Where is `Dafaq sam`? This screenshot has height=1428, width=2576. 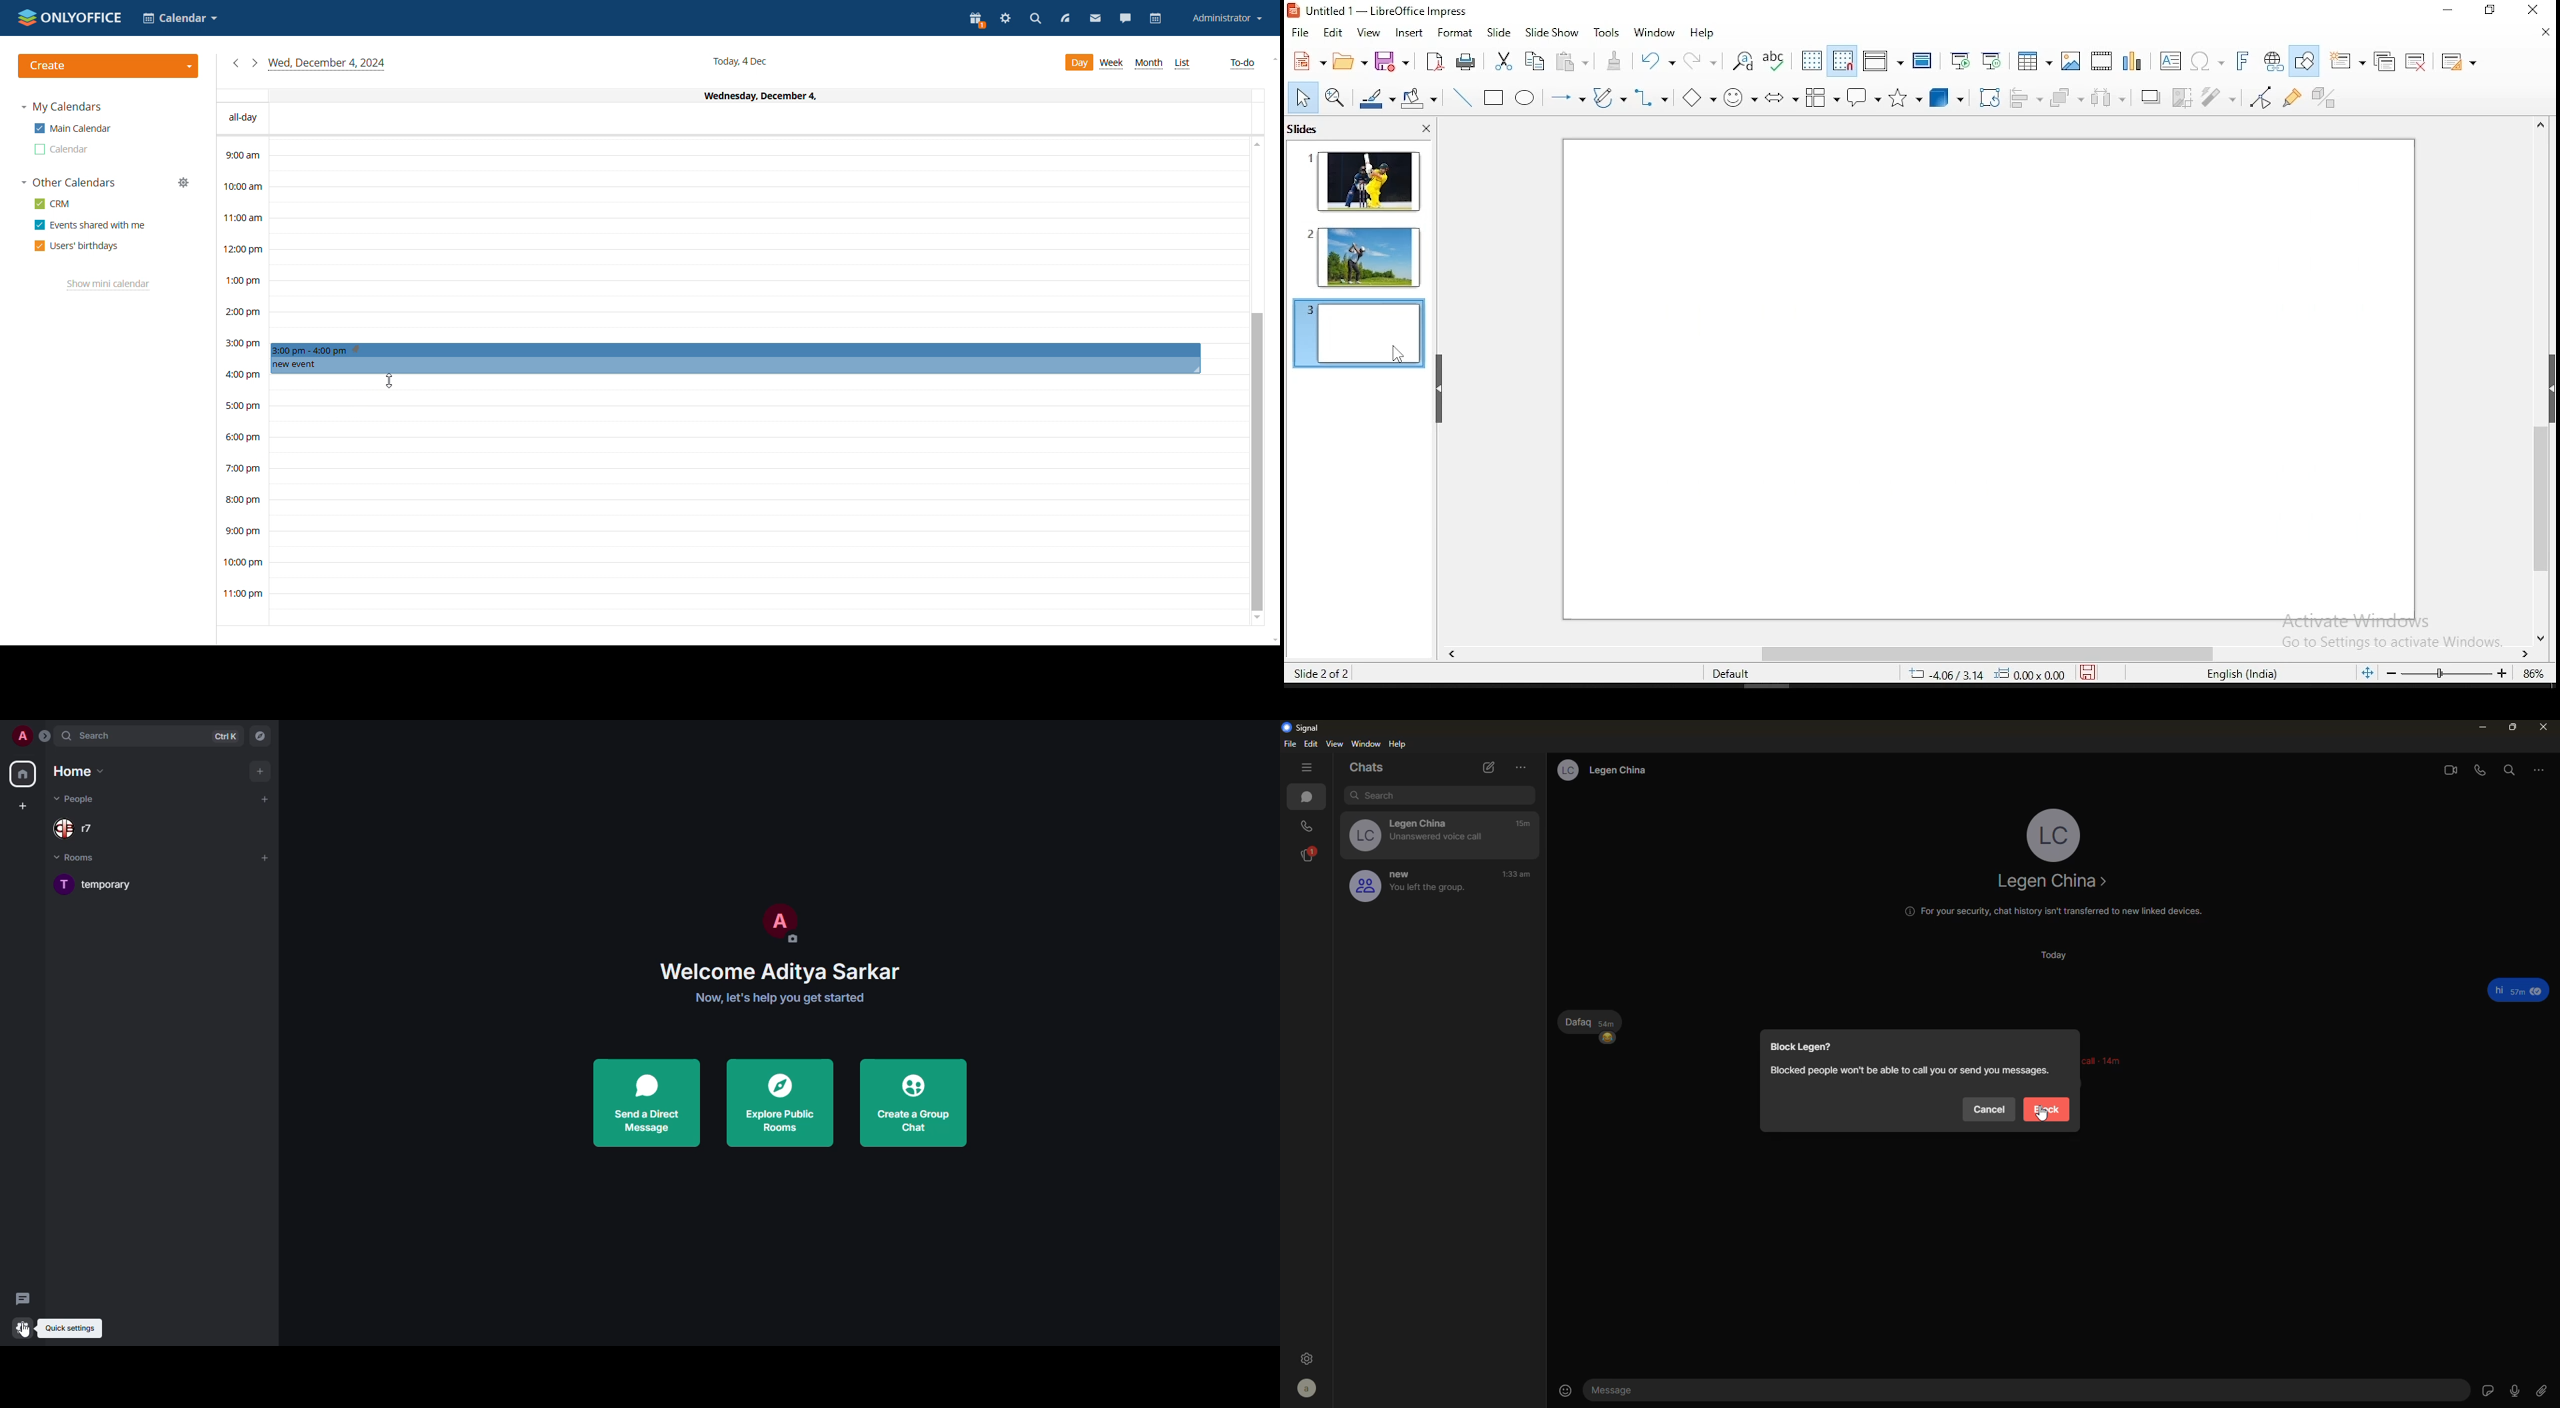 Dafaq sam is located at coordinates (1585, 1020).